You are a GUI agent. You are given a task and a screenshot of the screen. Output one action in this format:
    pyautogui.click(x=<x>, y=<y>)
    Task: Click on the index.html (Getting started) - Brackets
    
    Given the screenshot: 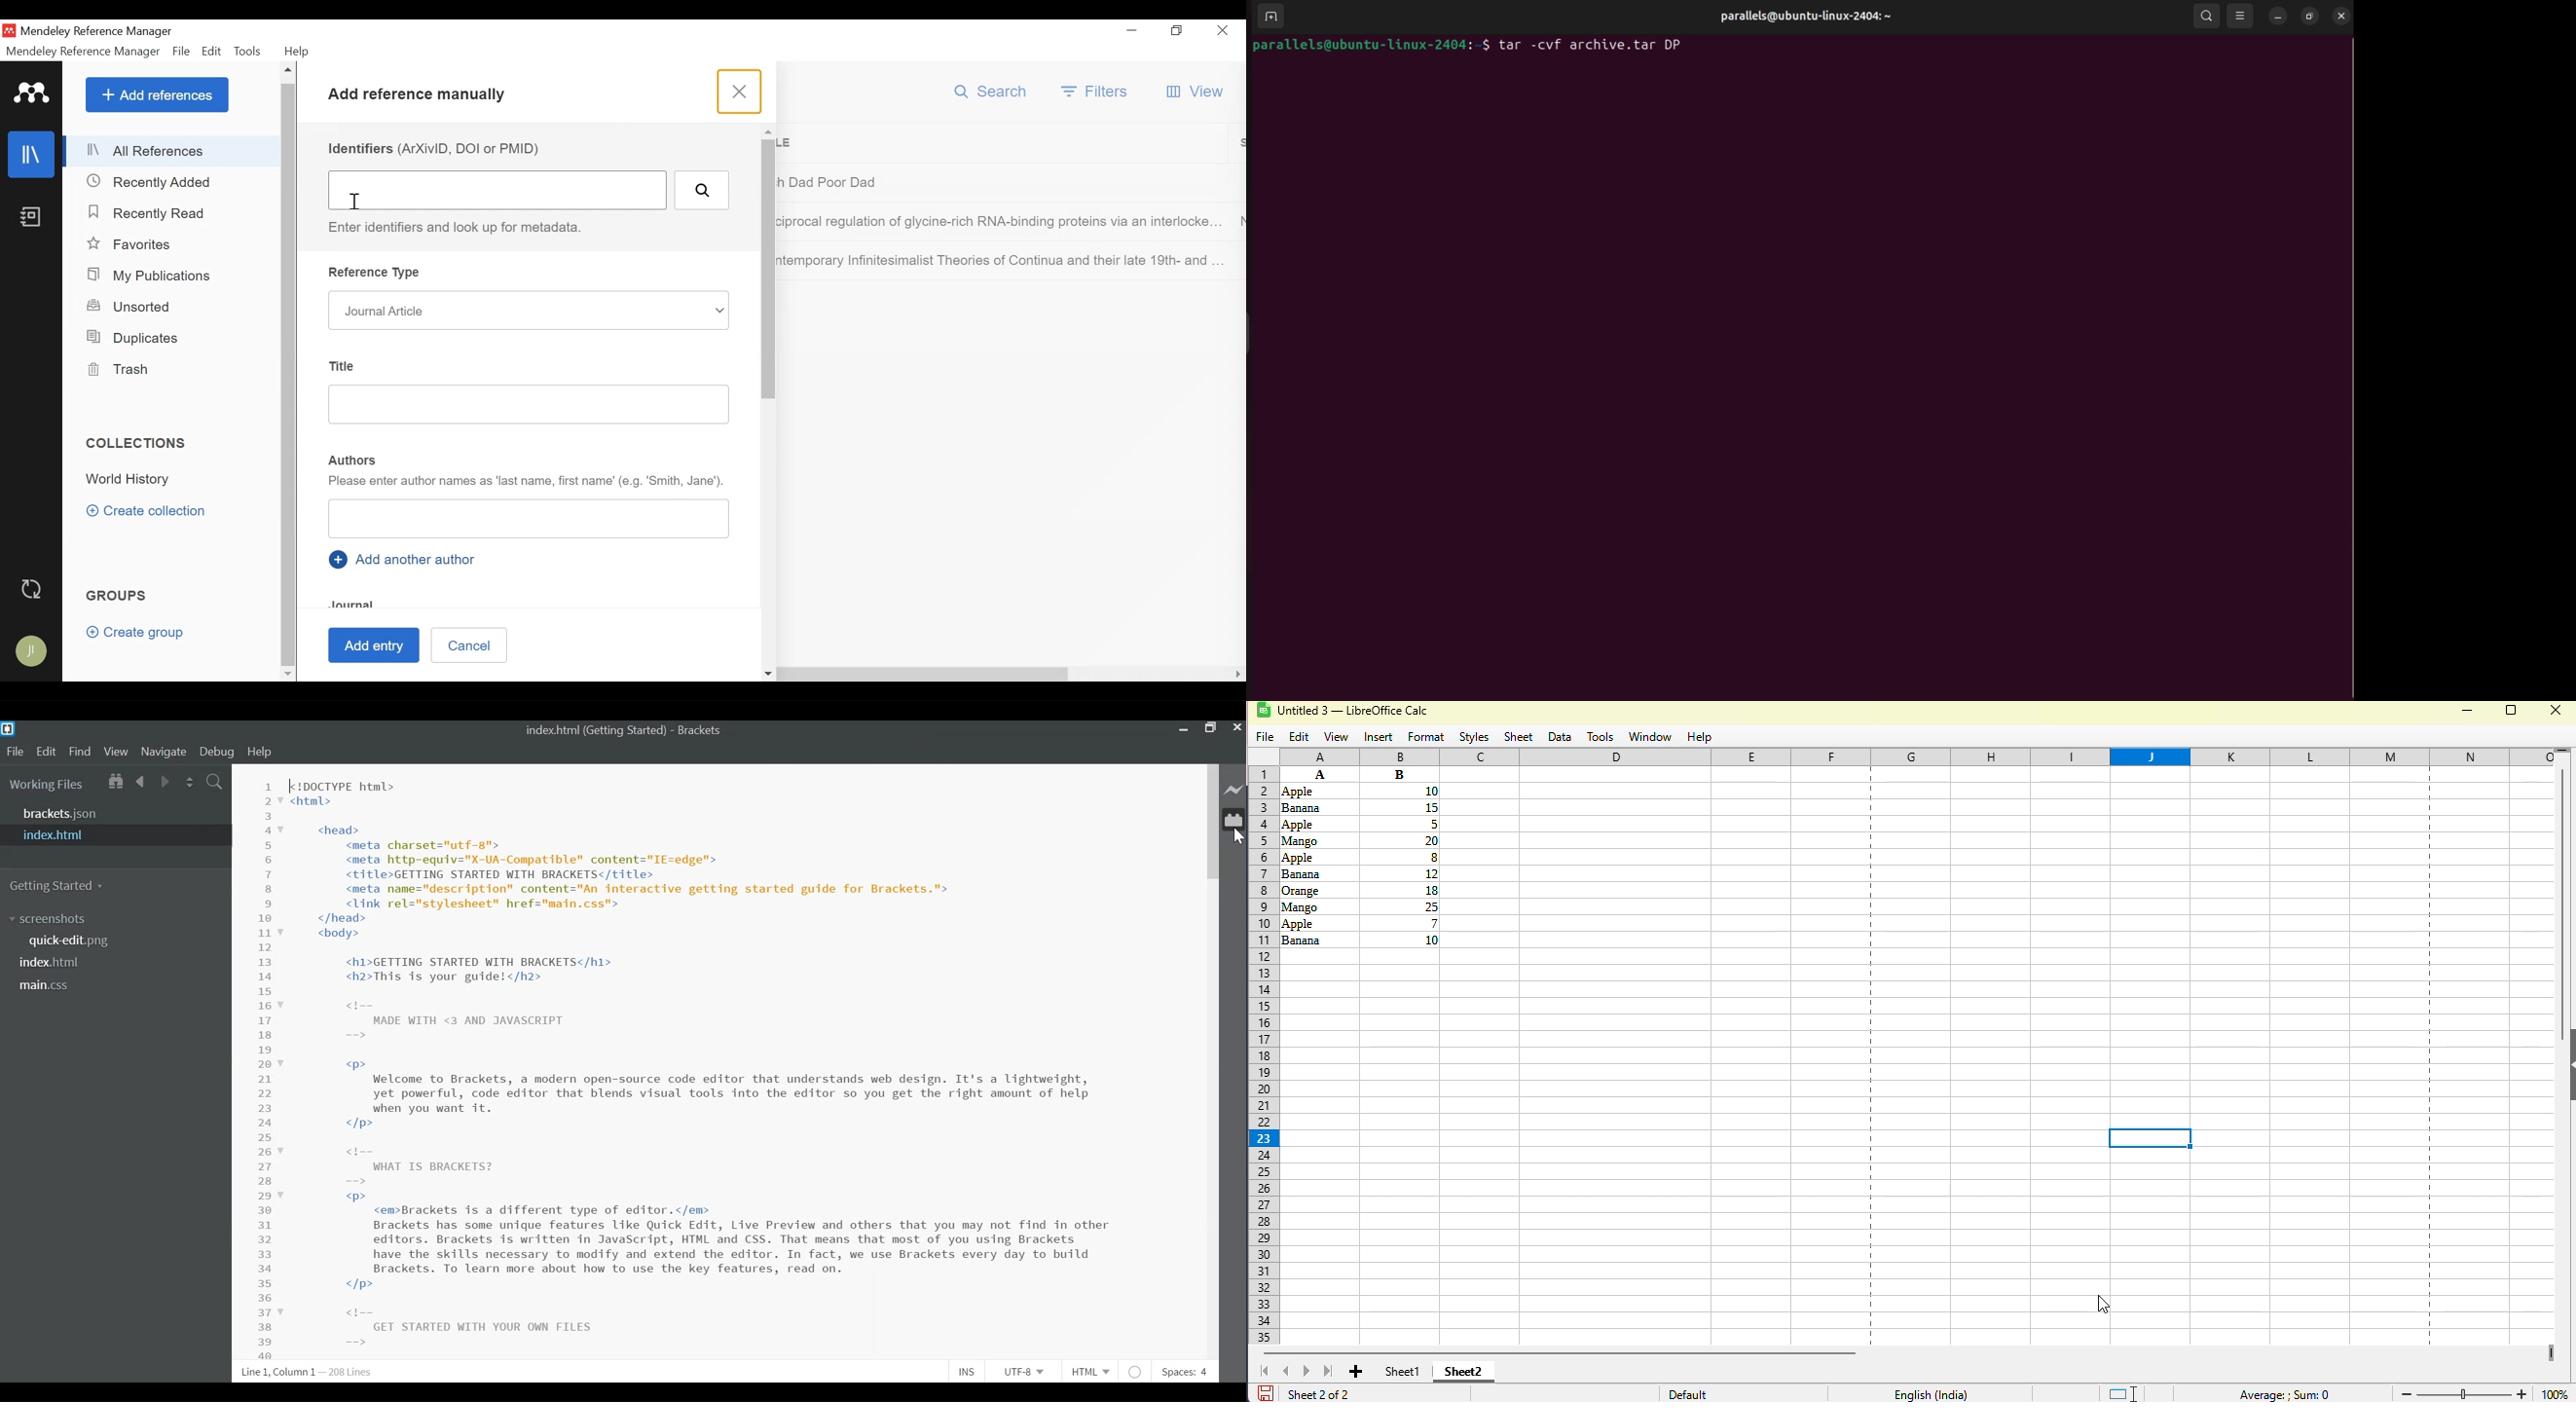 What is the action you would take?
    pyautogui.click(x=624, y=732)
    